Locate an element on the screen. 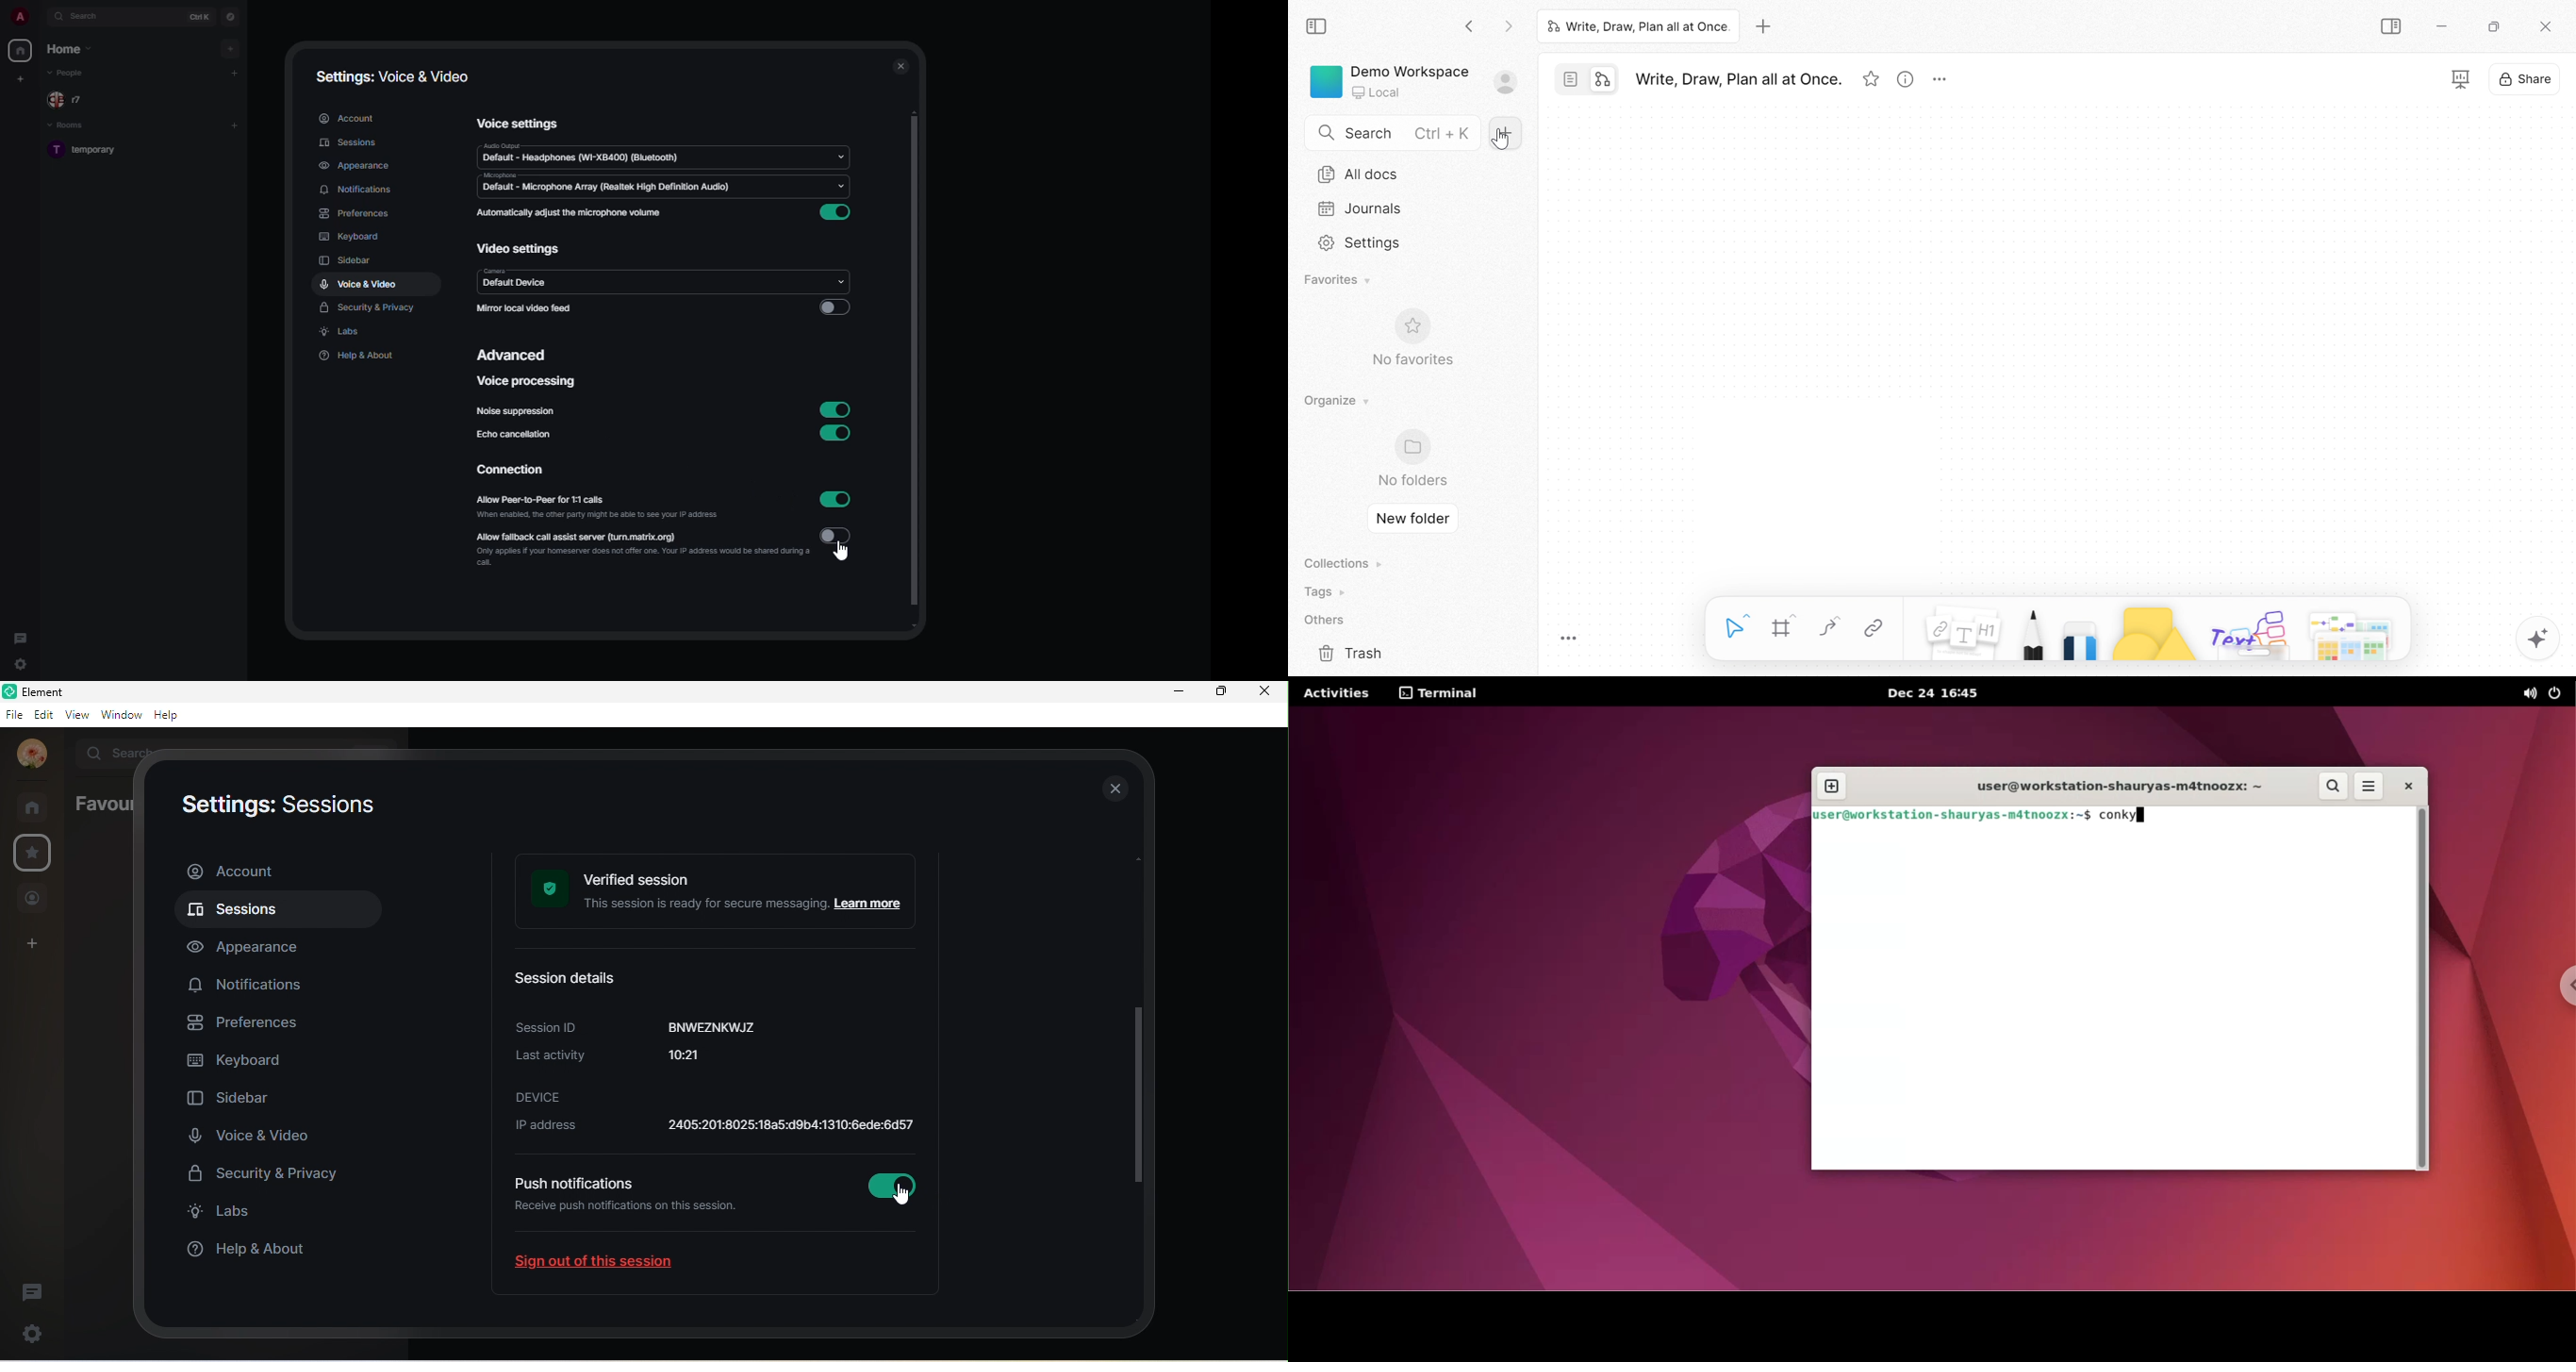 This screenshot has height=1372, width=2576. notifications is located at coordinates (355, 190).